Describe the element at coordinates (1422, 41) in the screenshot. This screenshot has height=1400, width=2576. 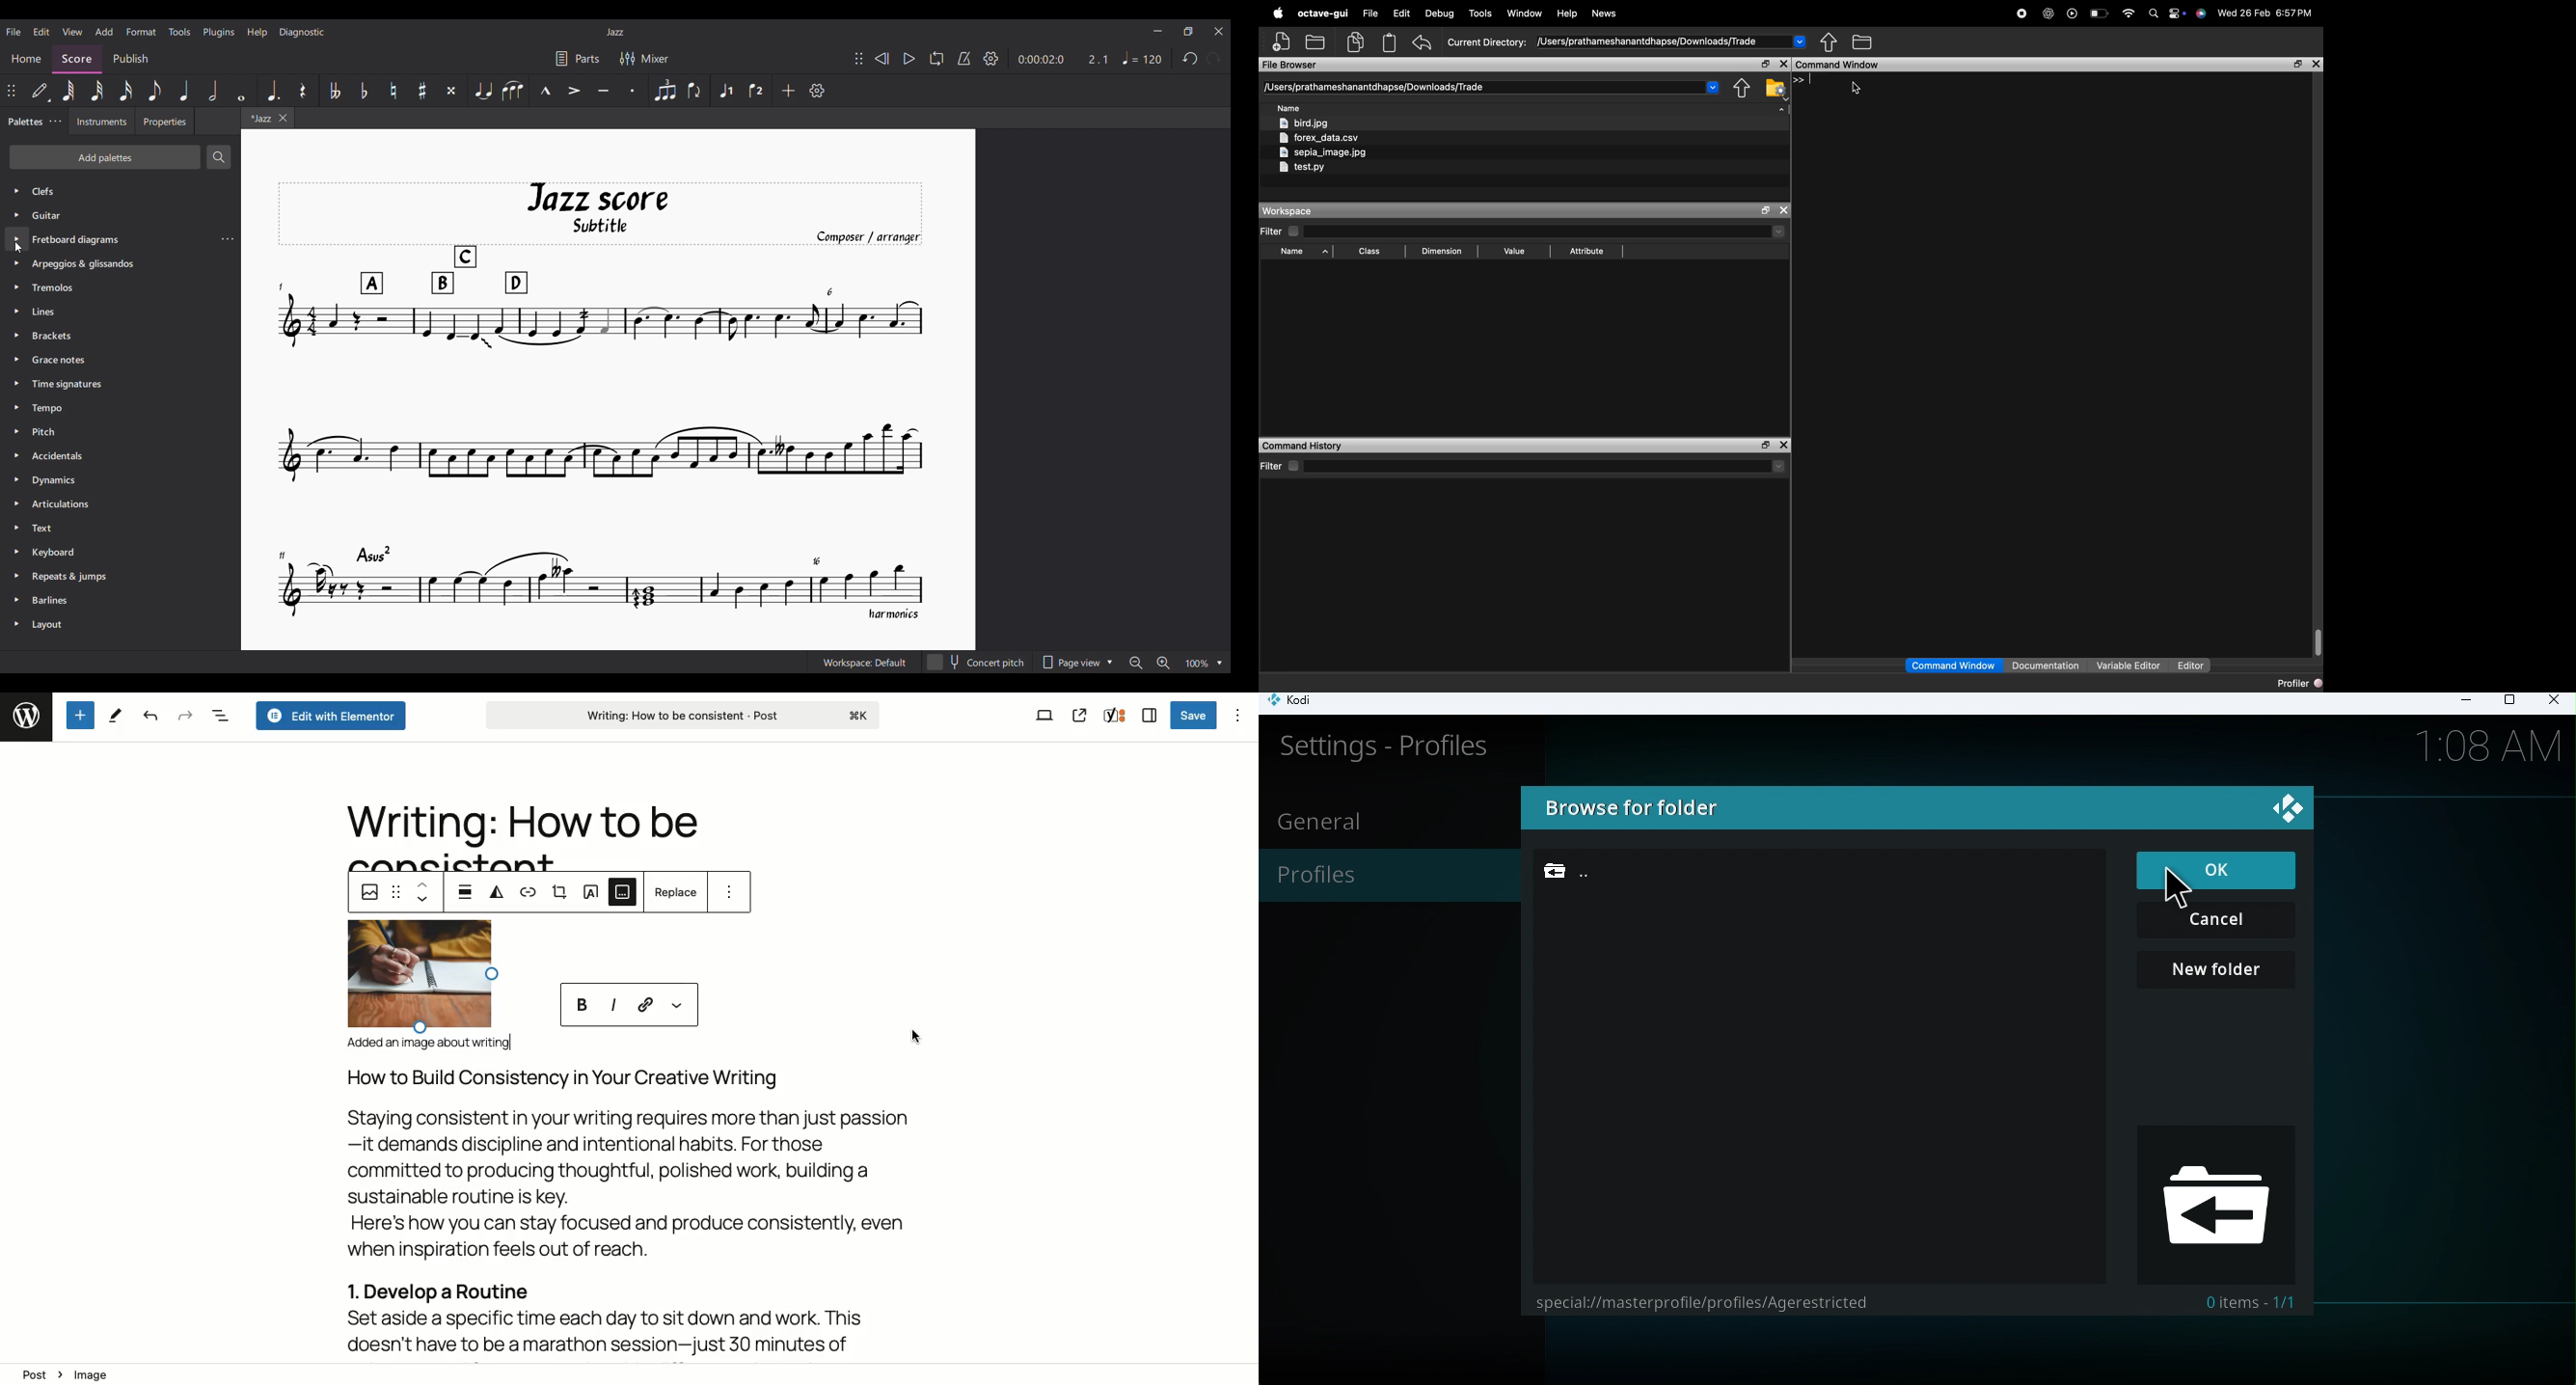
I see `undo` at that location.